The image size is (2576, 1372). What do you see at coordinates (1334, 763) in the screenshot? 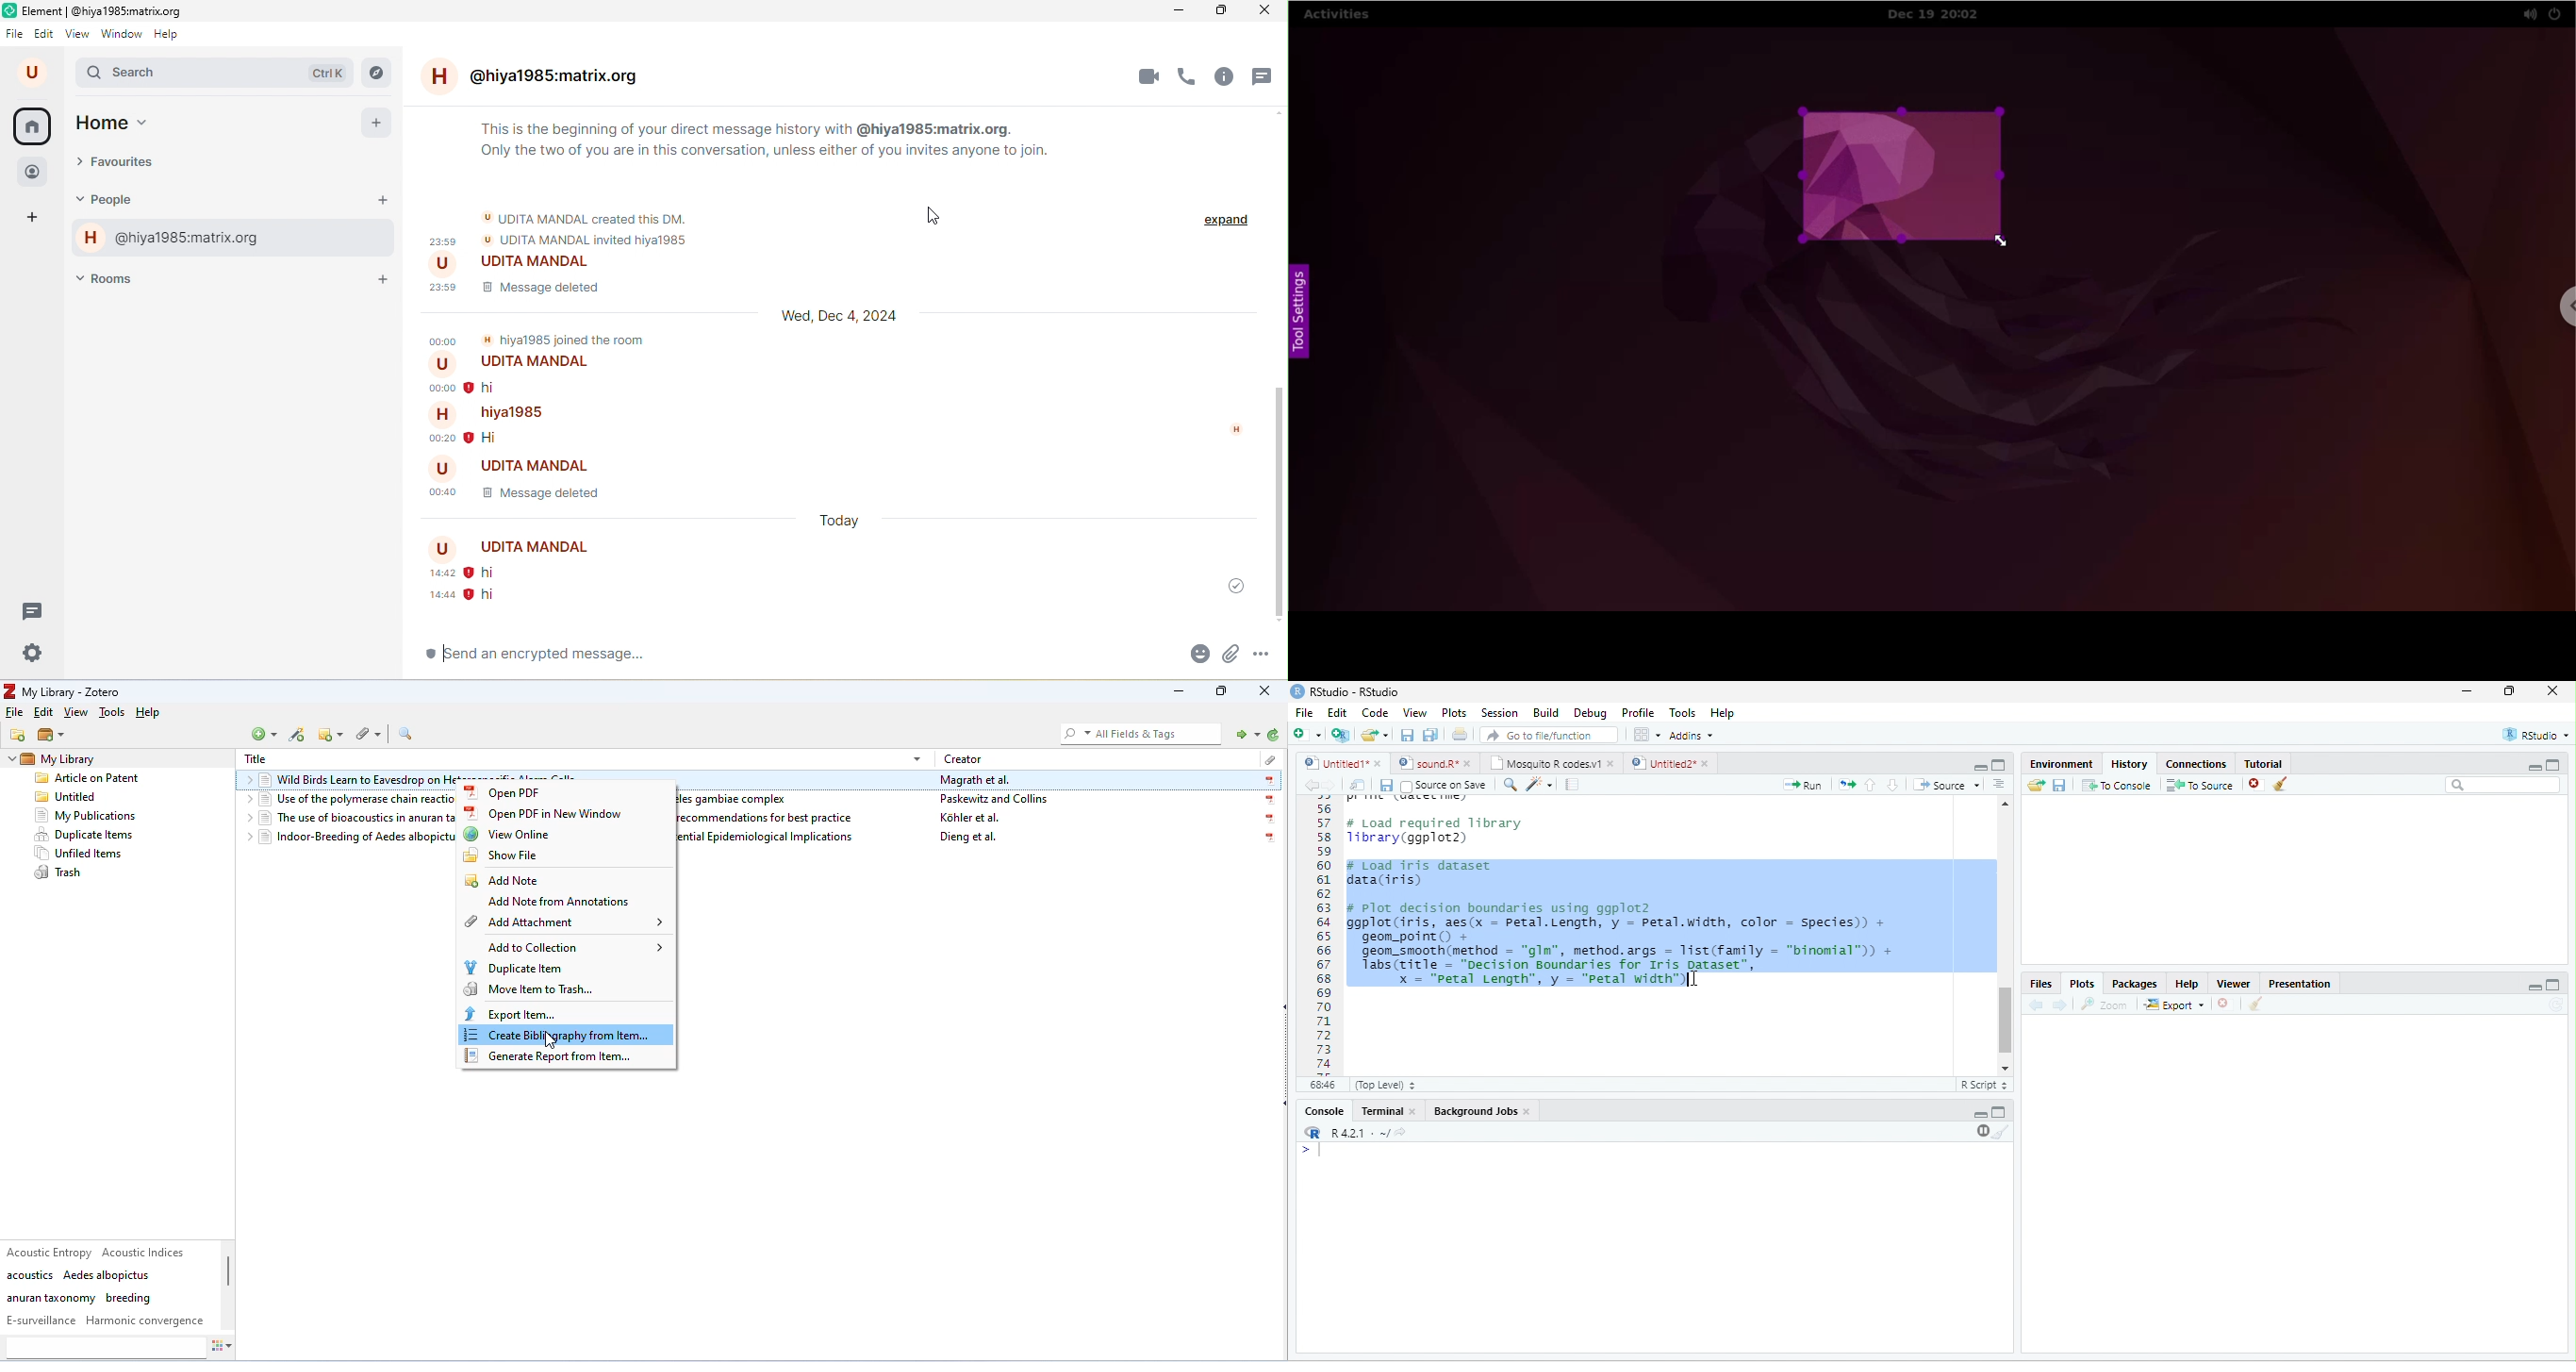
I see `Untitled` at bounding box center [1334, 763].